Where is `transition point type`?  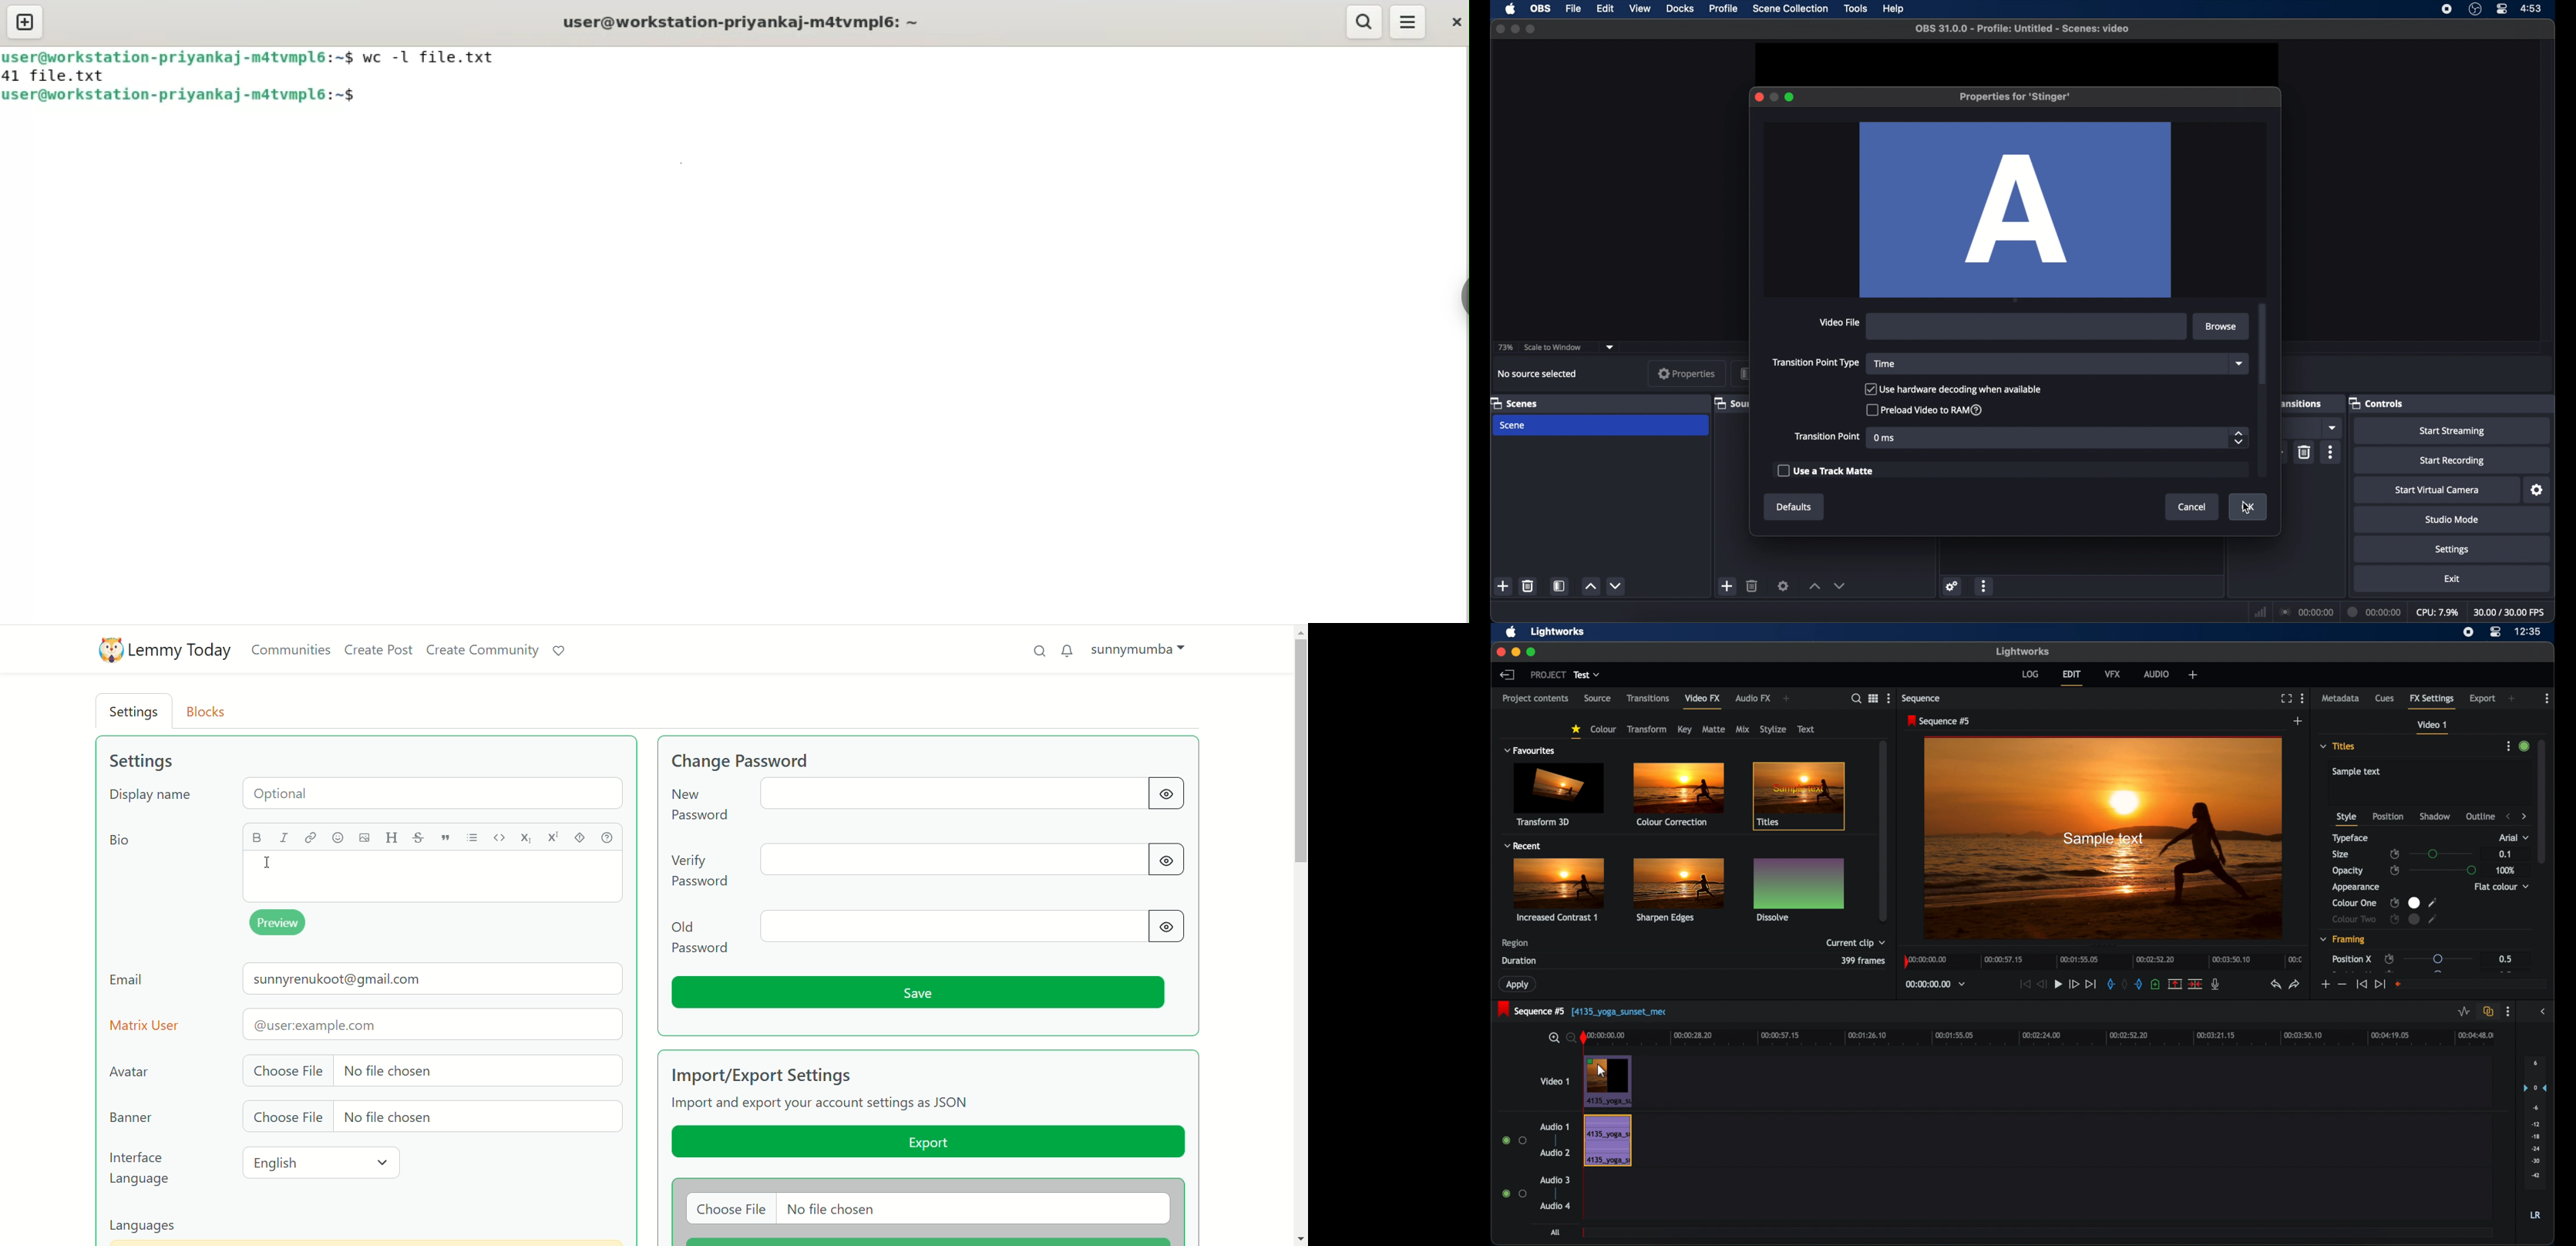
transition point type is located at coordinates (1816, 362).